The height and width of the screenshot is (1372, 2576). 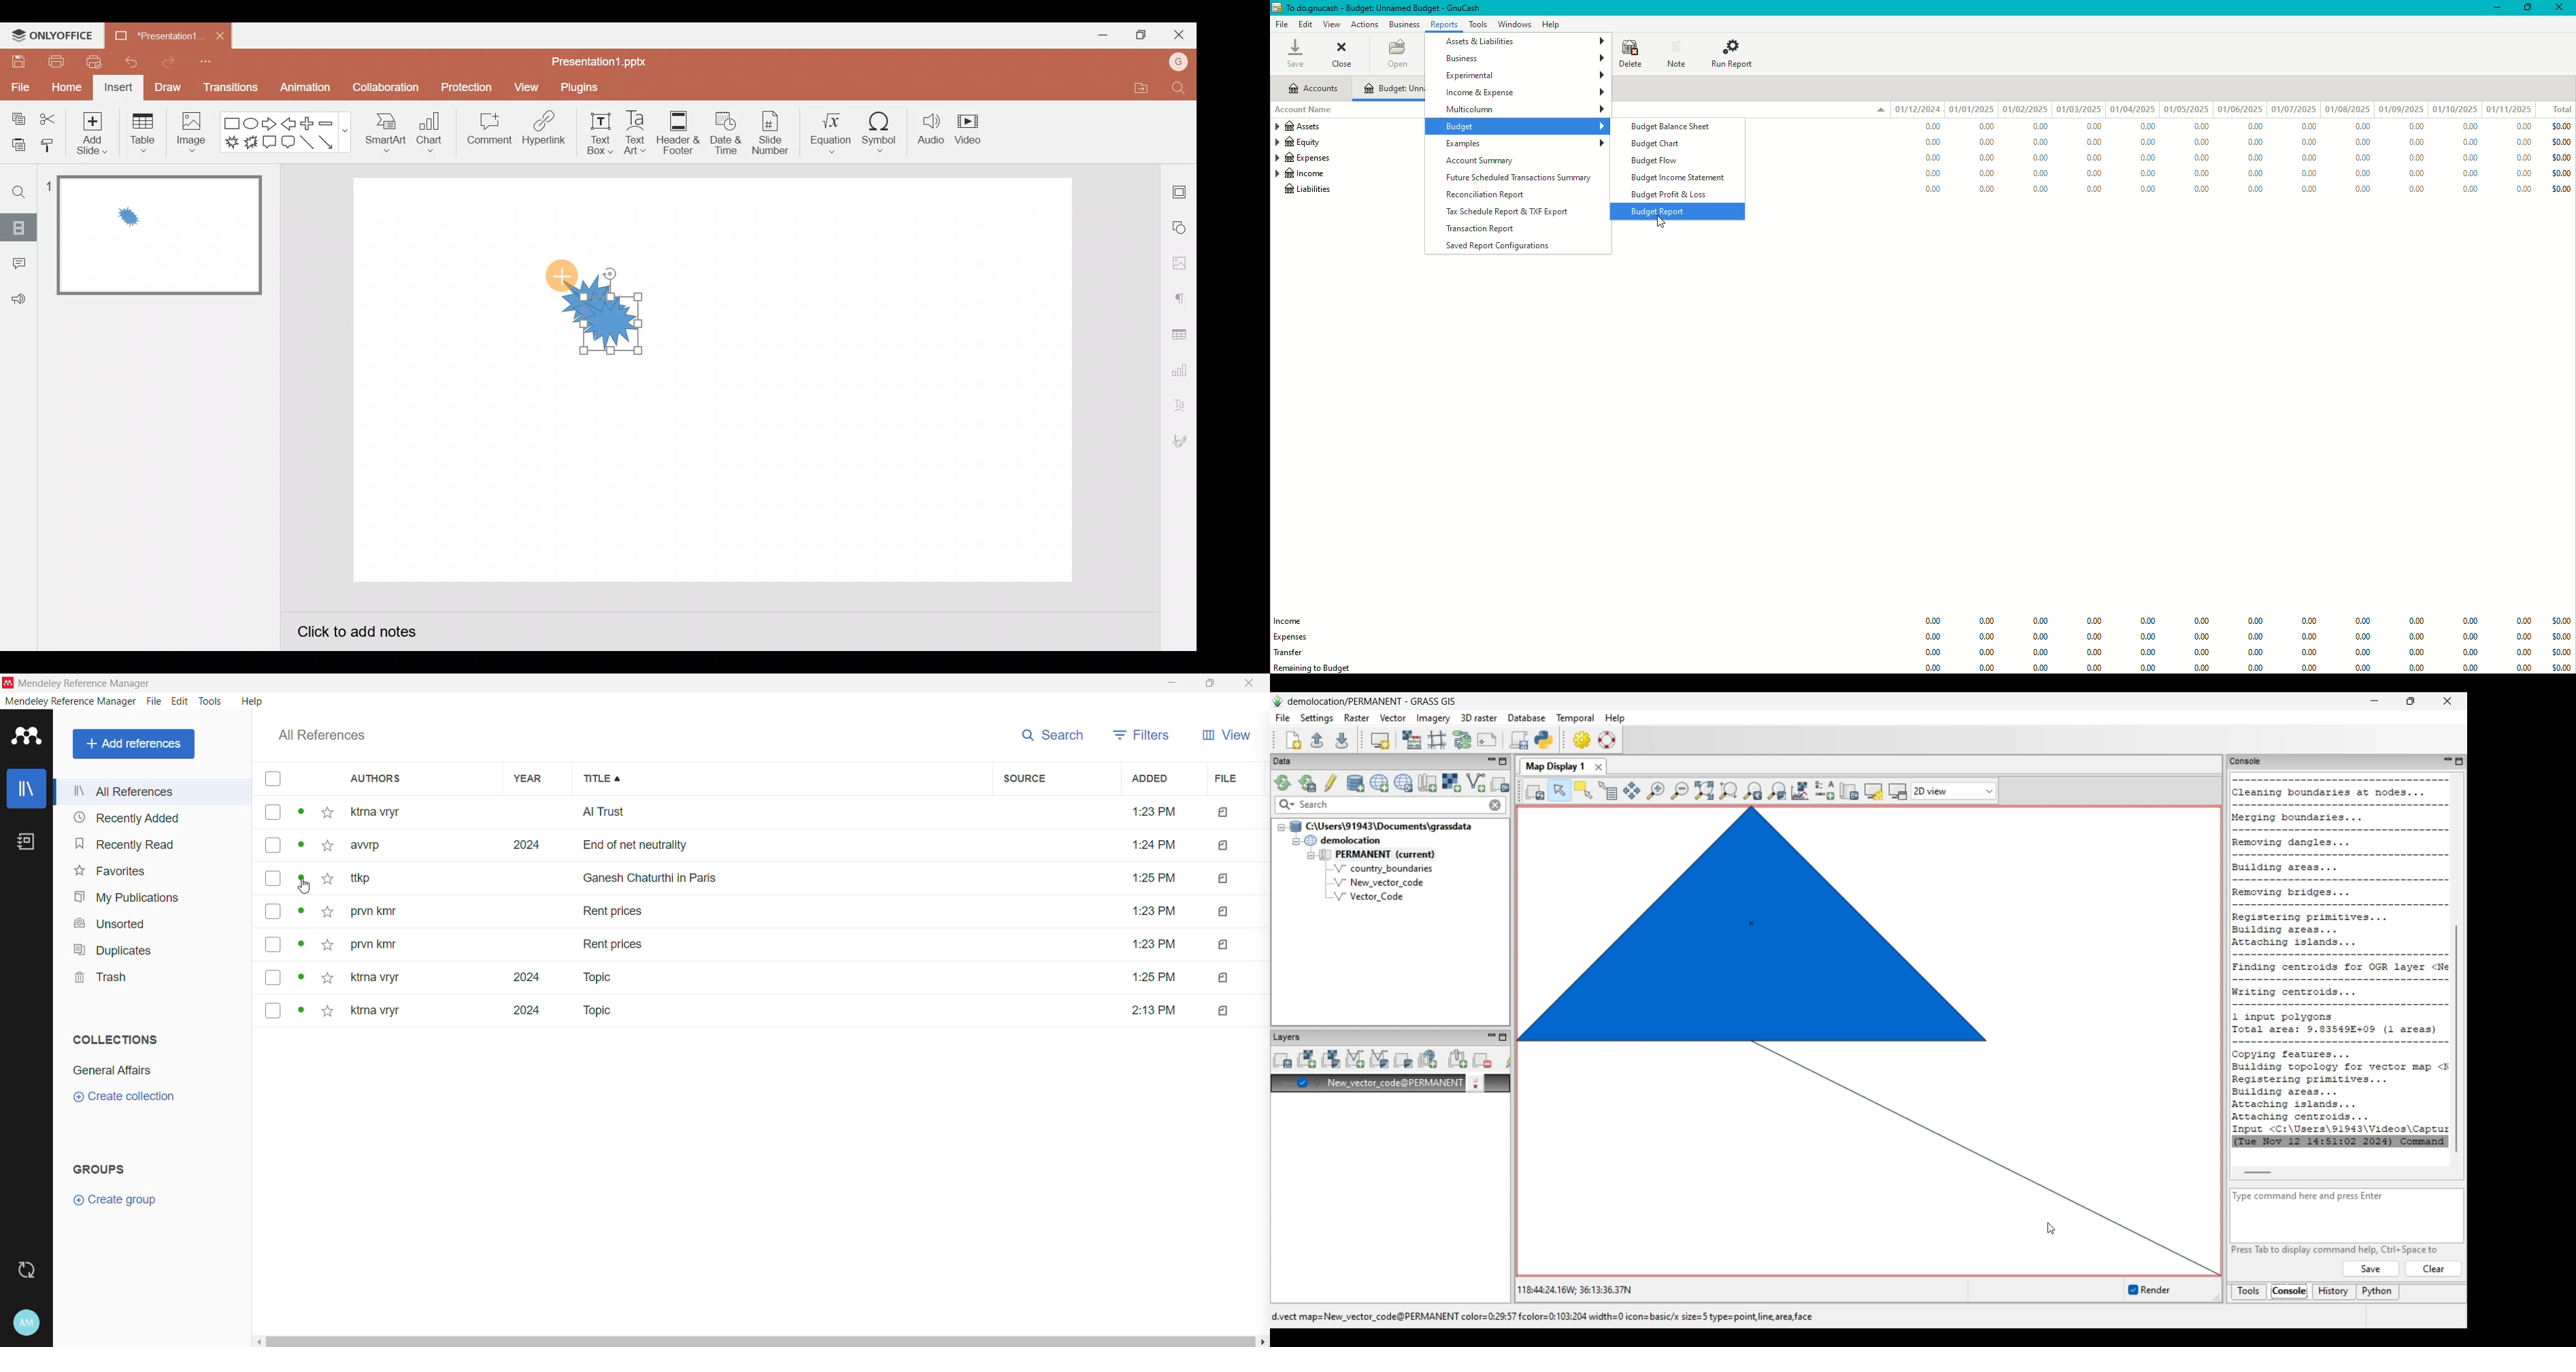 What do you see at coordinates (2254, 127) in the screenshot?
I see `0.00` at bounding box center [2254, 127].